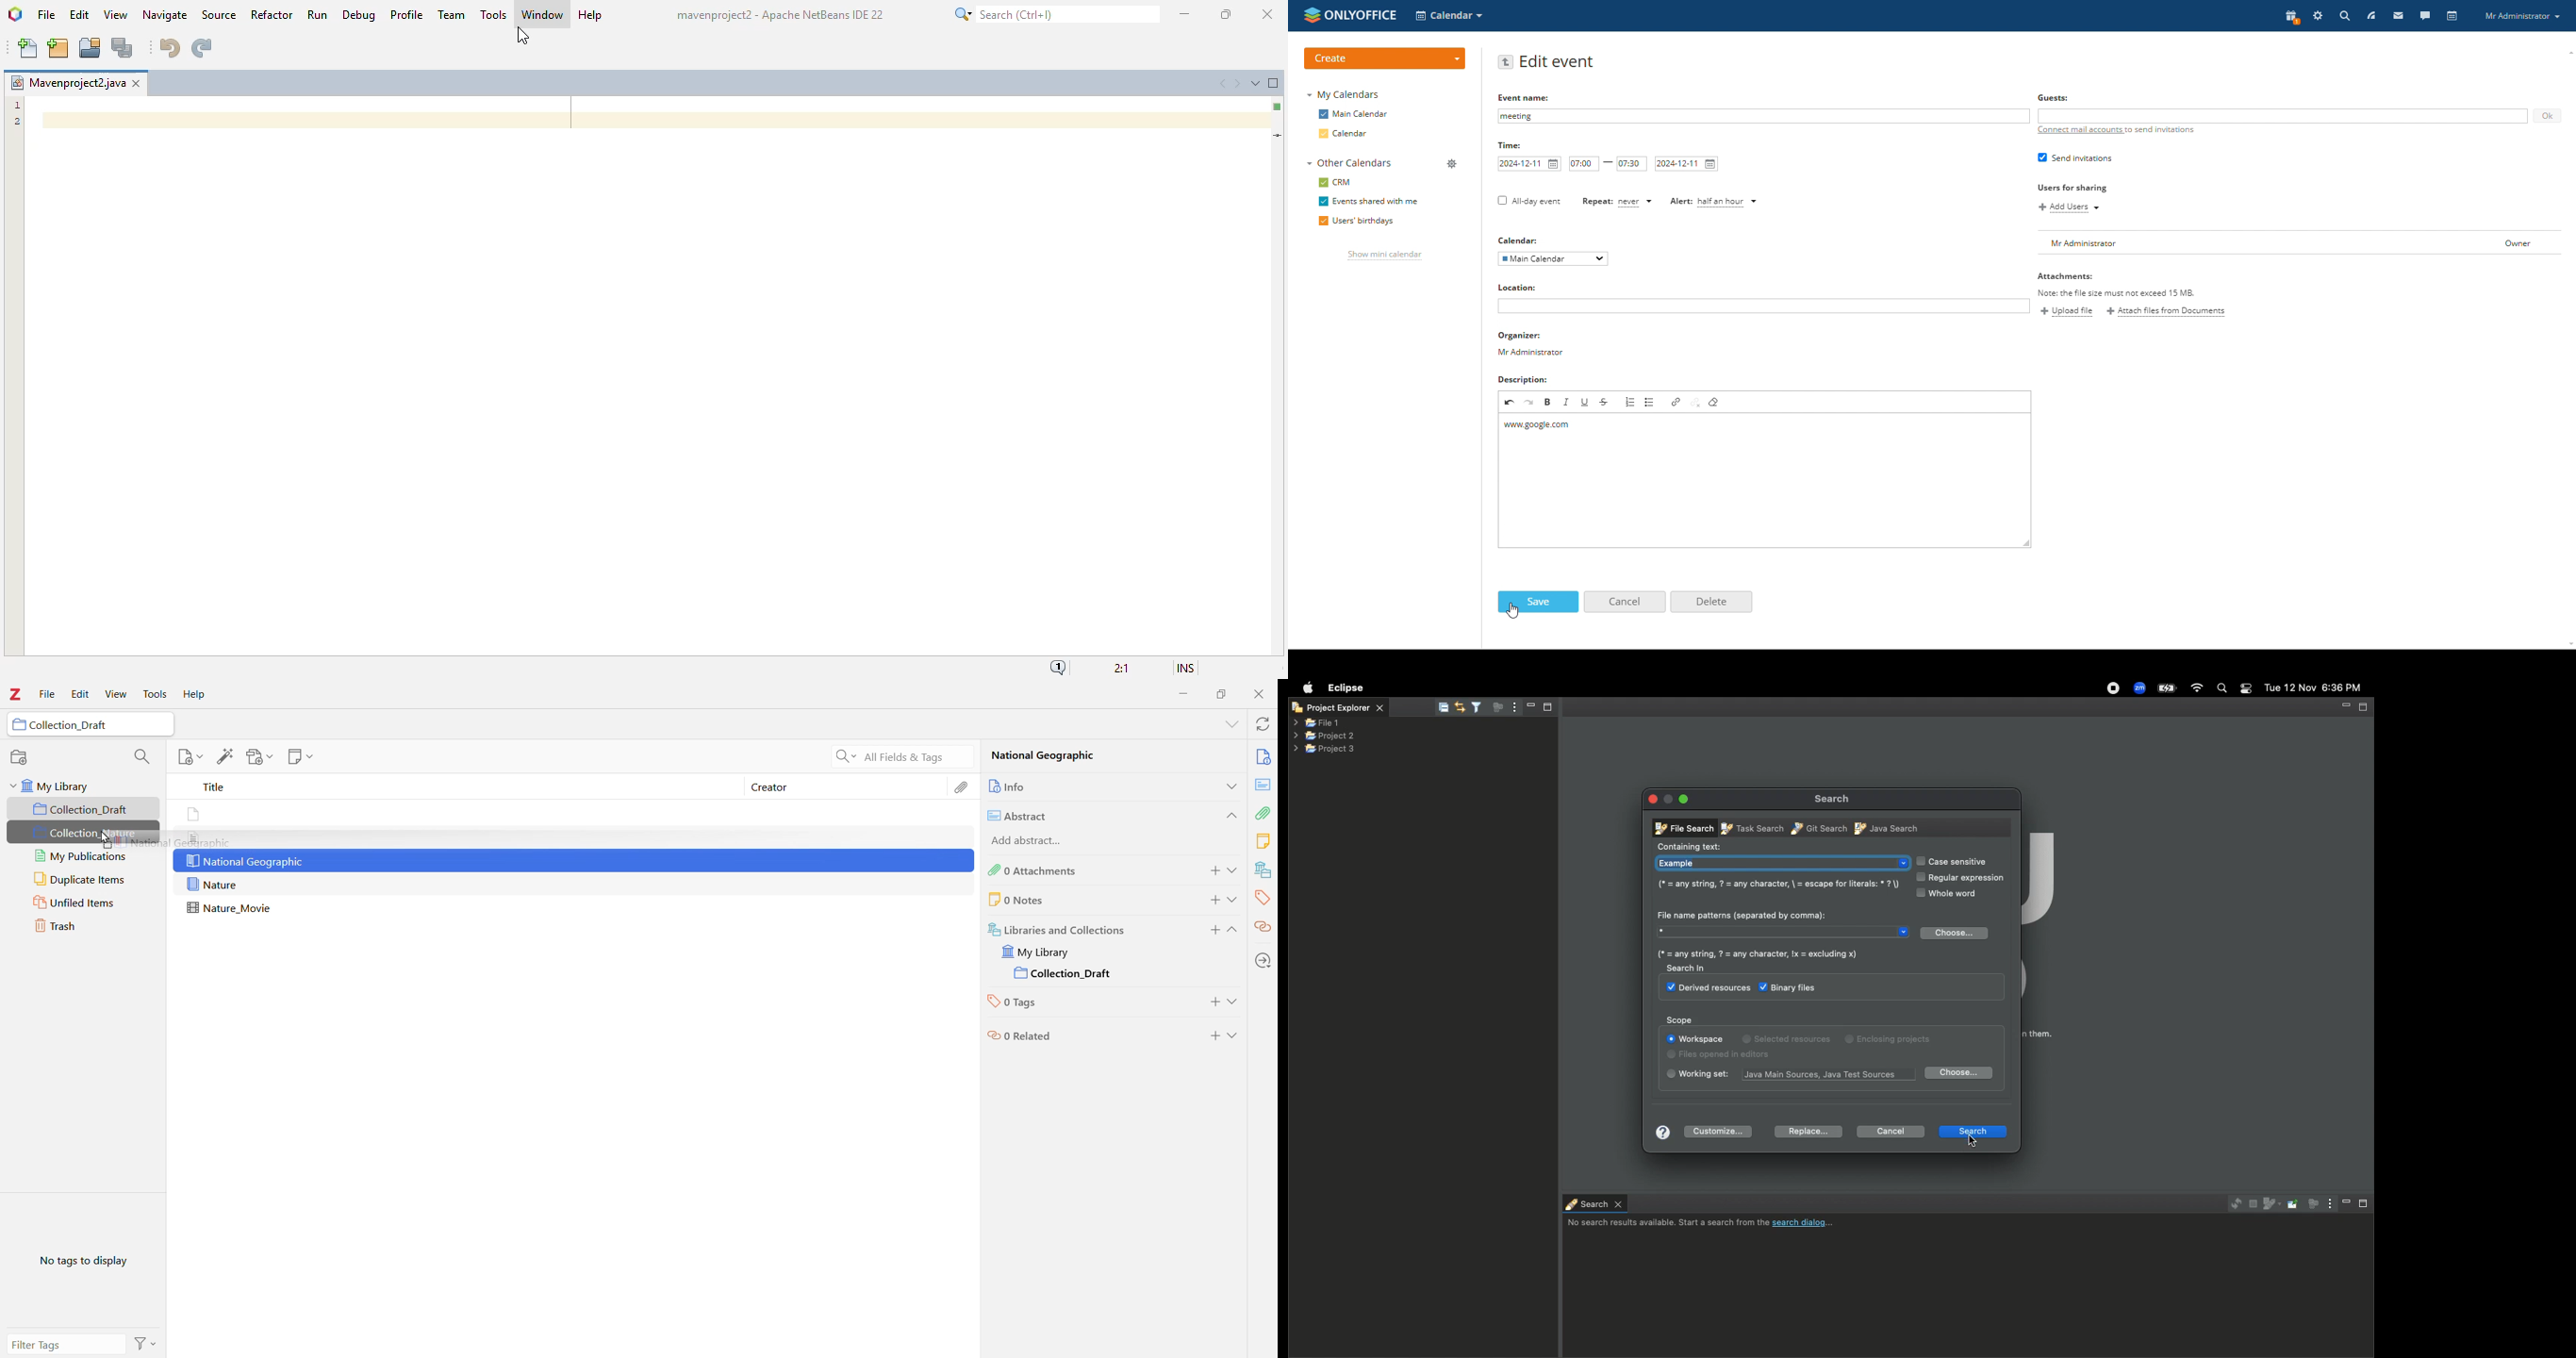  I want to click on Info, so click(1263, 756).